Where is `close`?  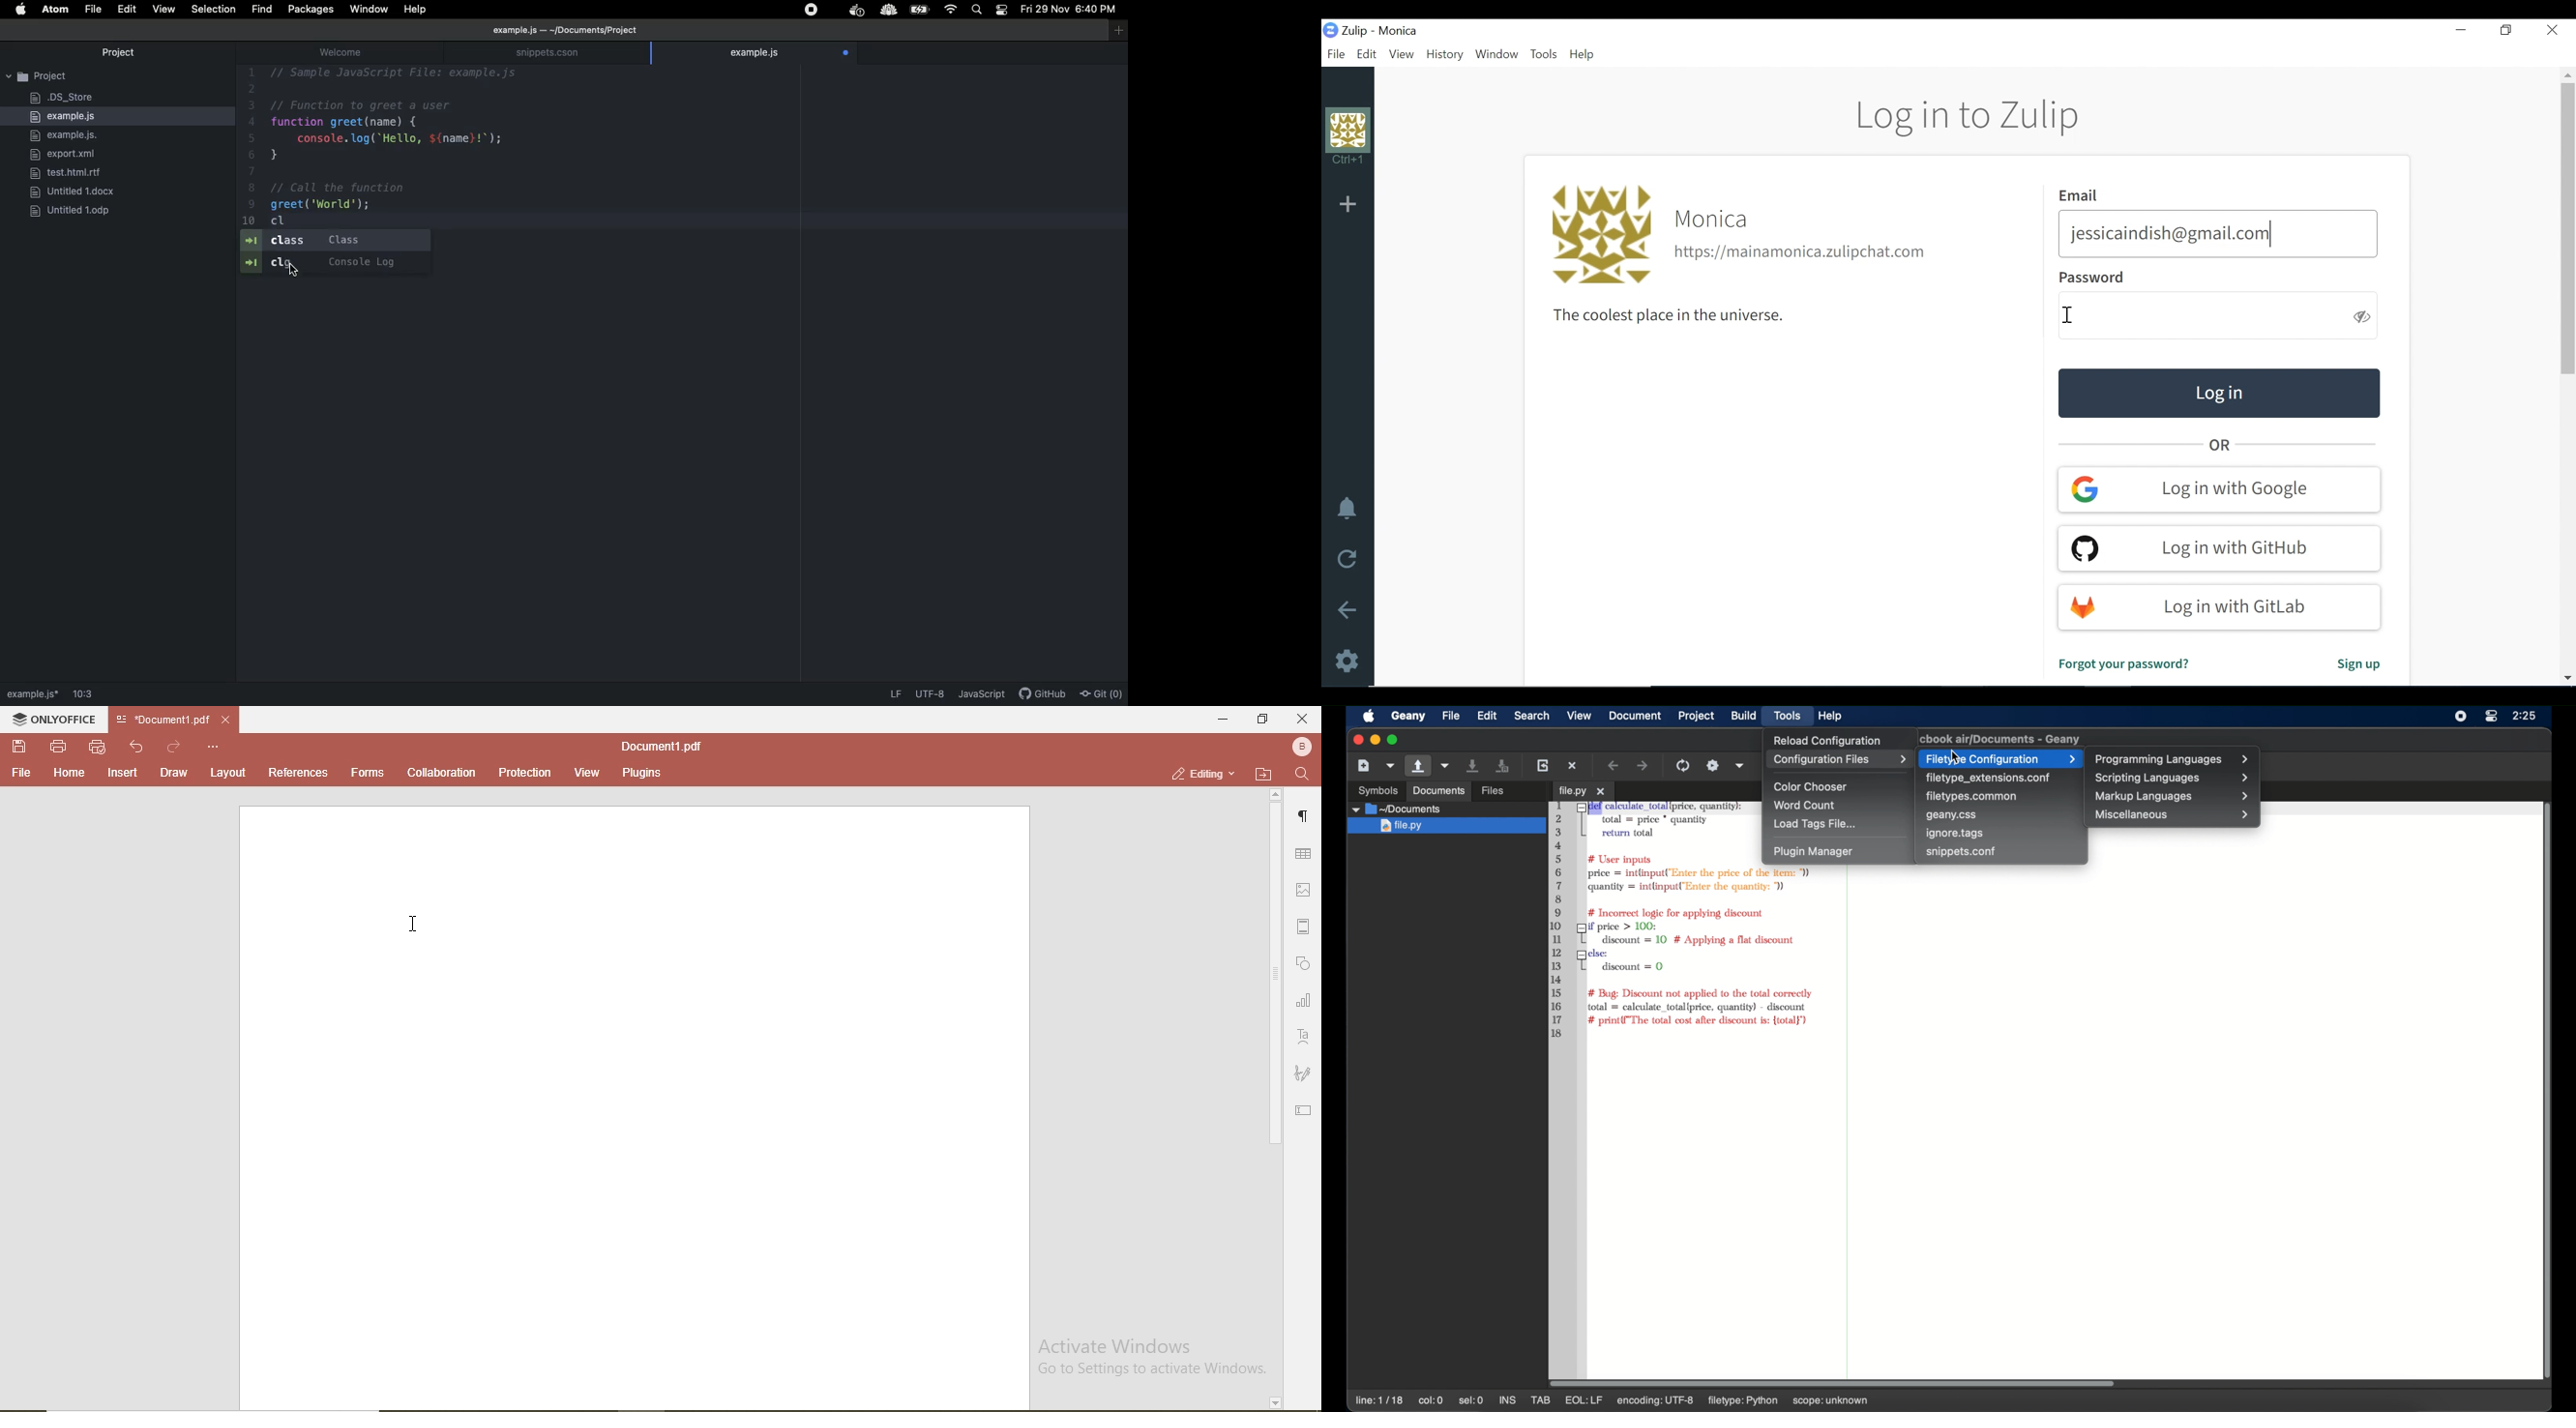 close is located at coordinates (1303, 720).